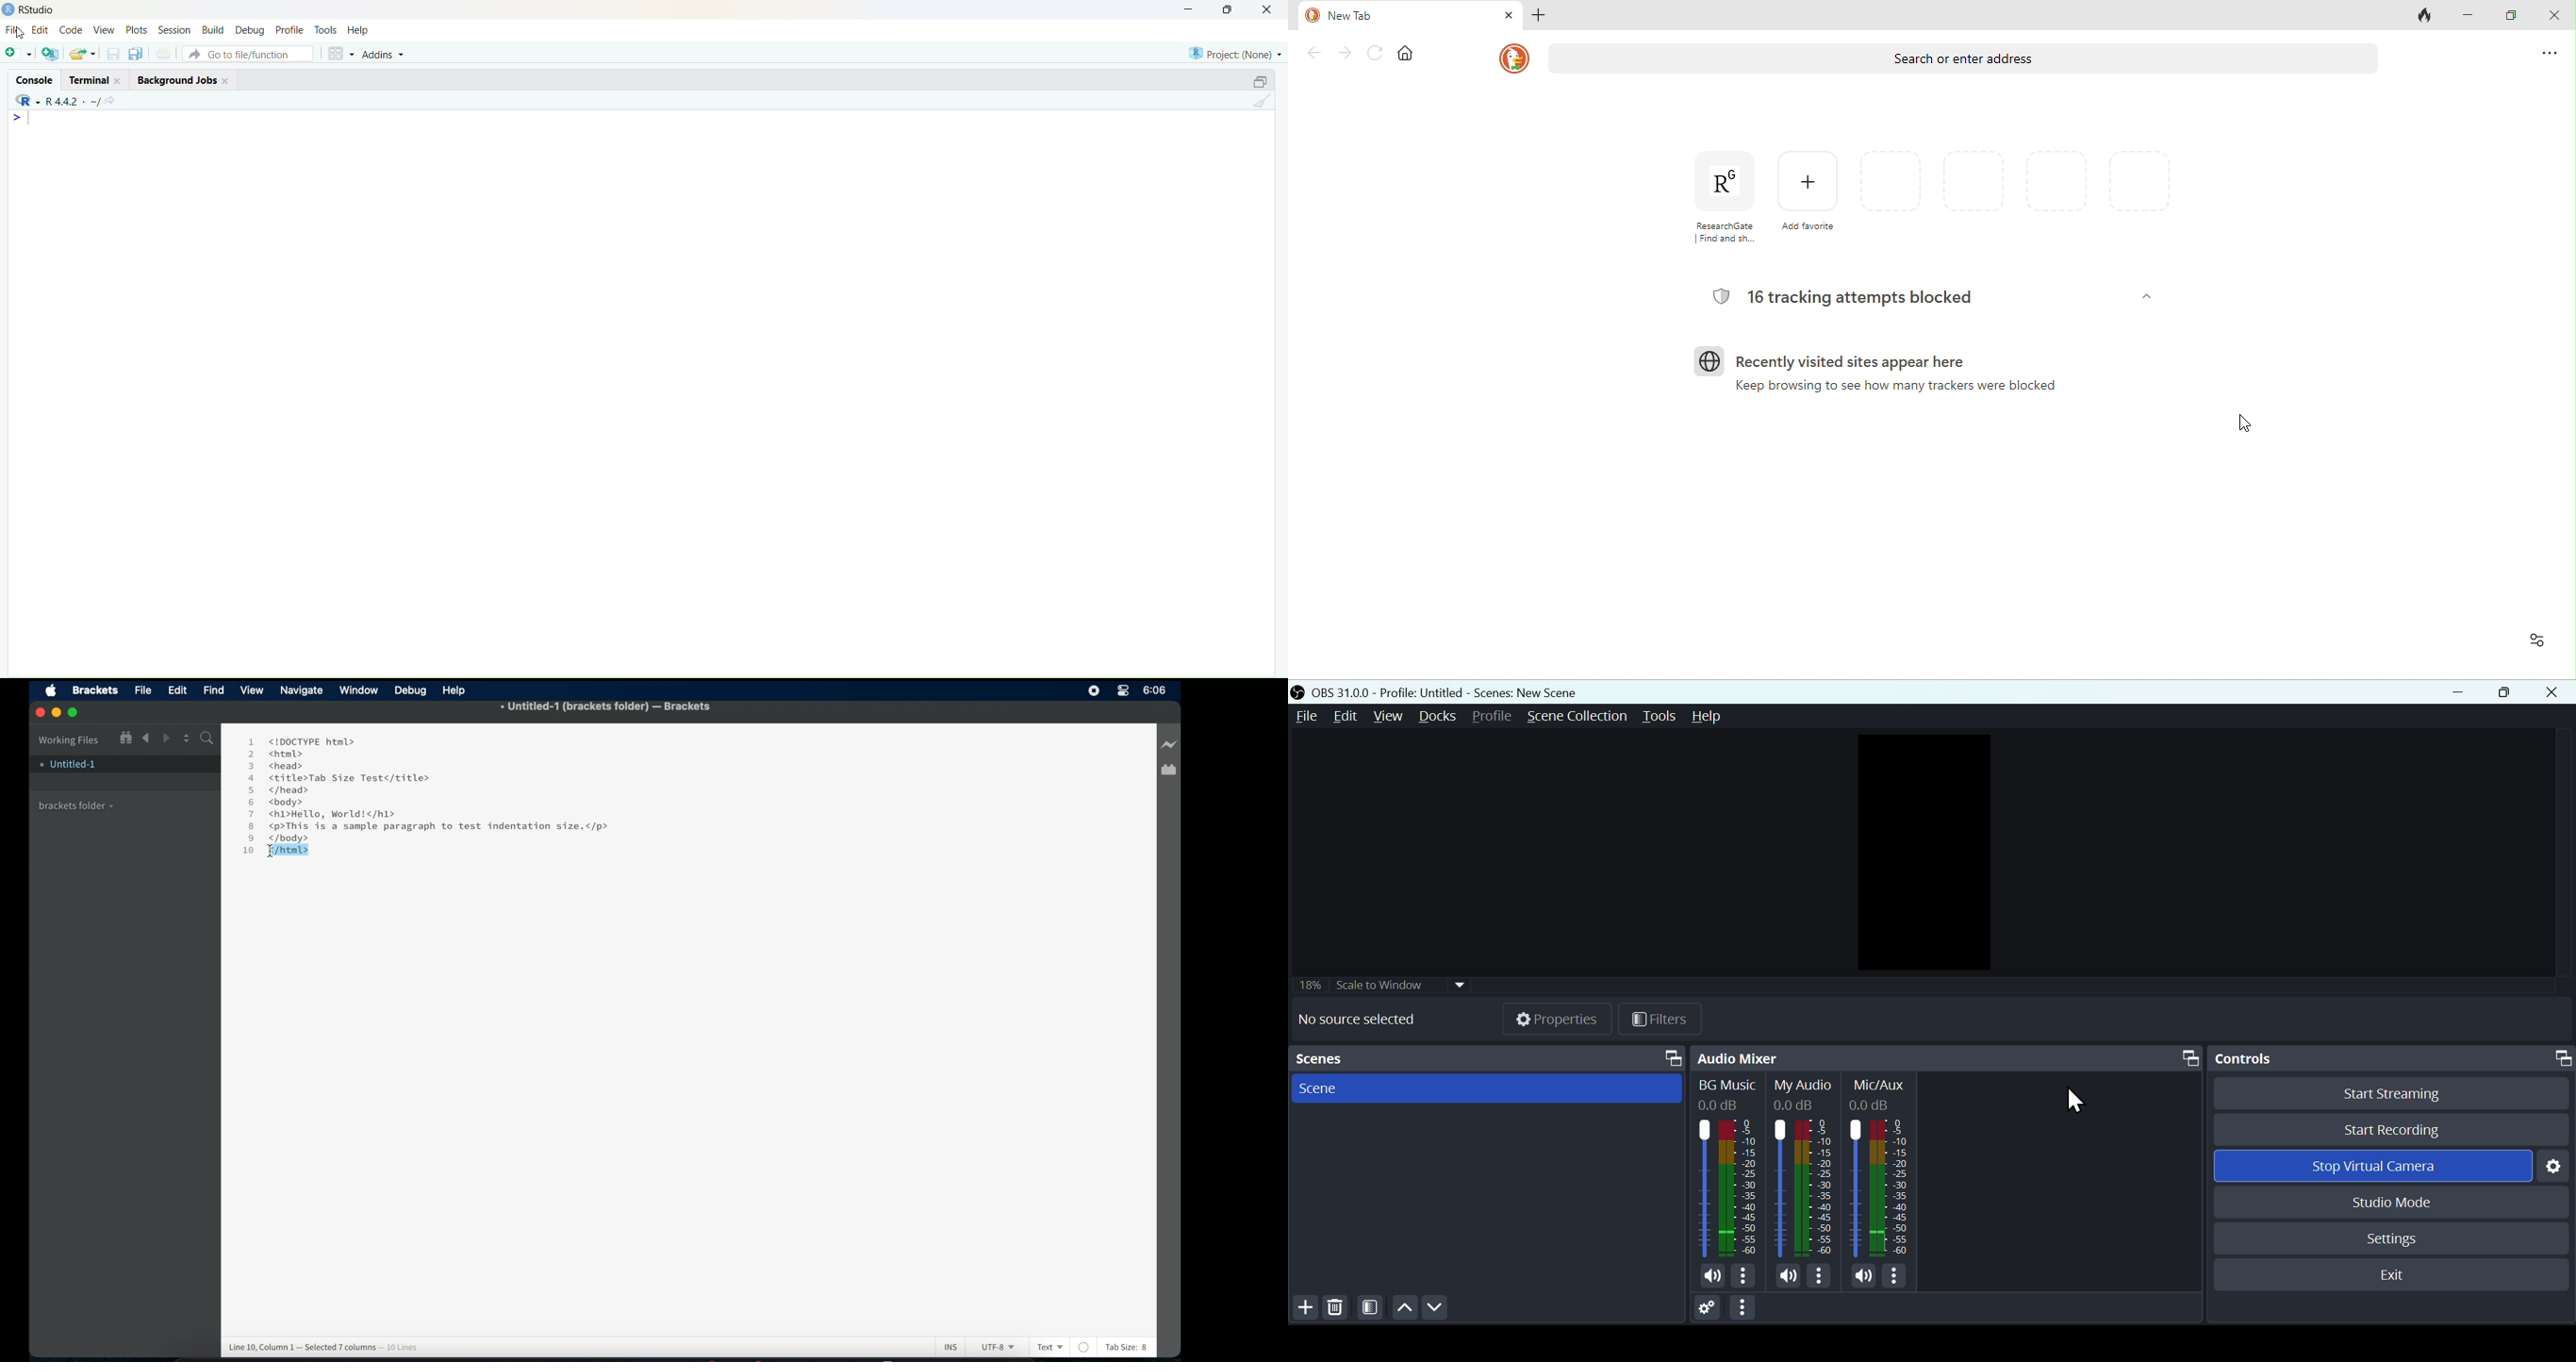 The width and height of the screenshot is (2576, 1372). Describe the element at coordinates (14, 29) in the screenshot. I see `File` at that location.